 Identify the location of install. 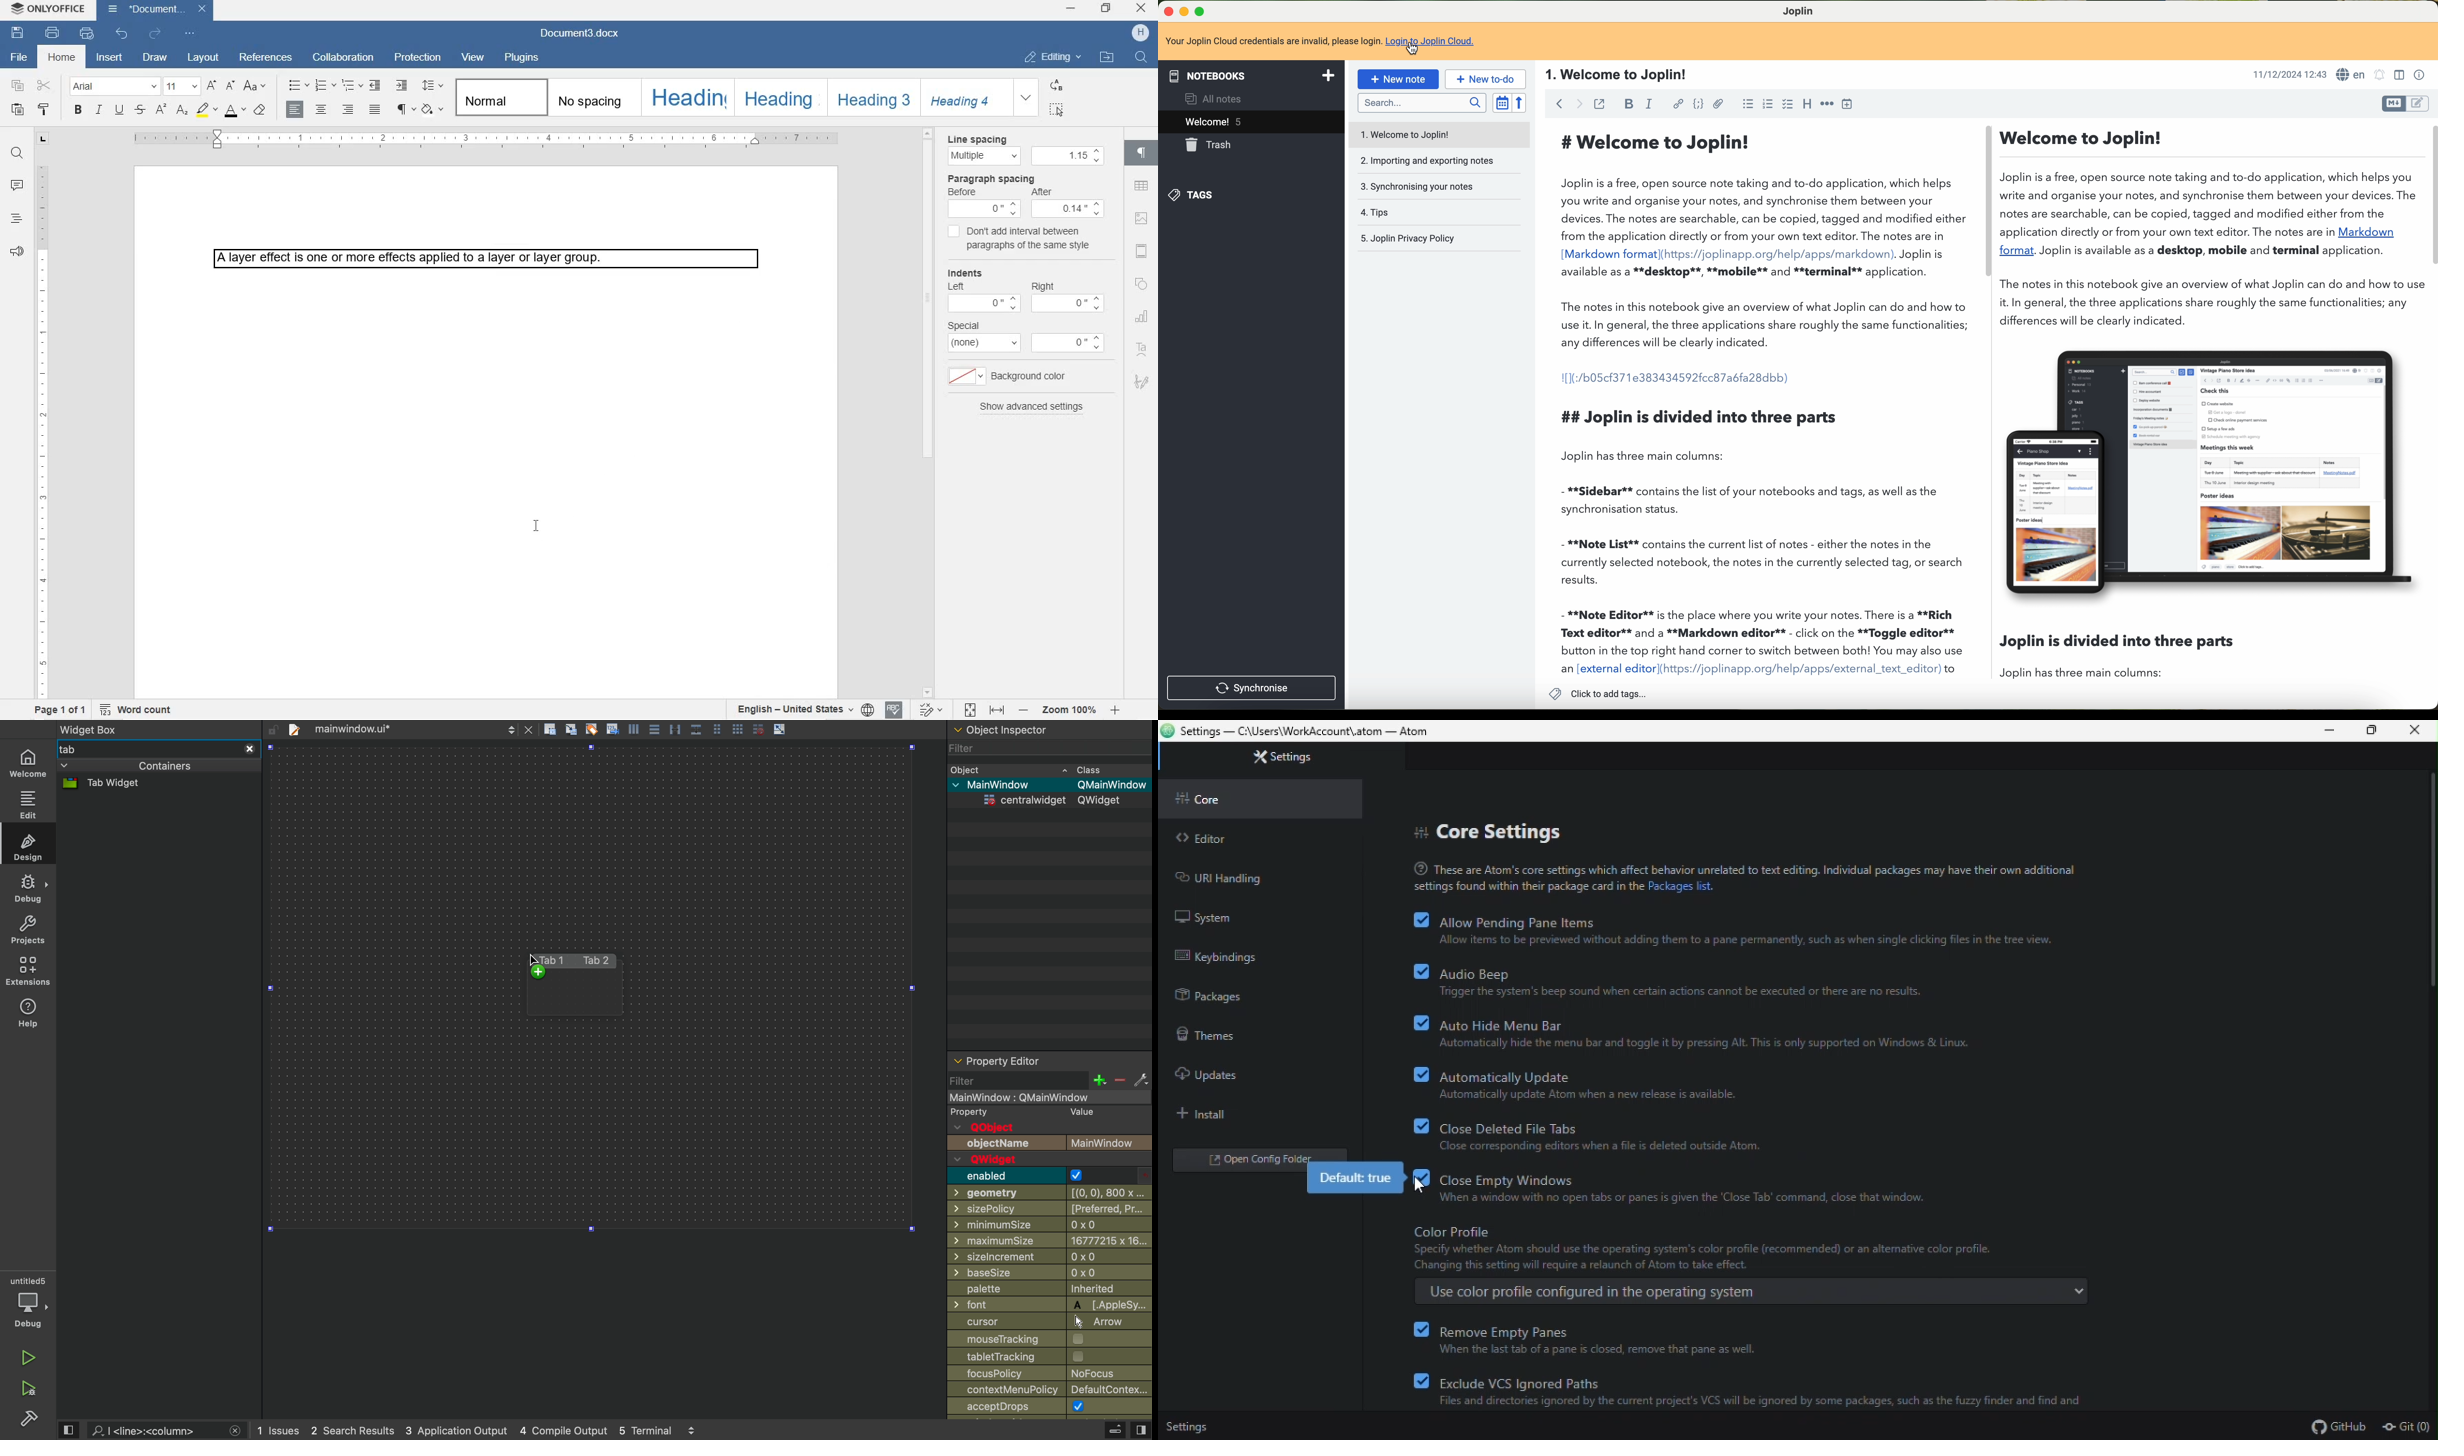
(1208, 1115).